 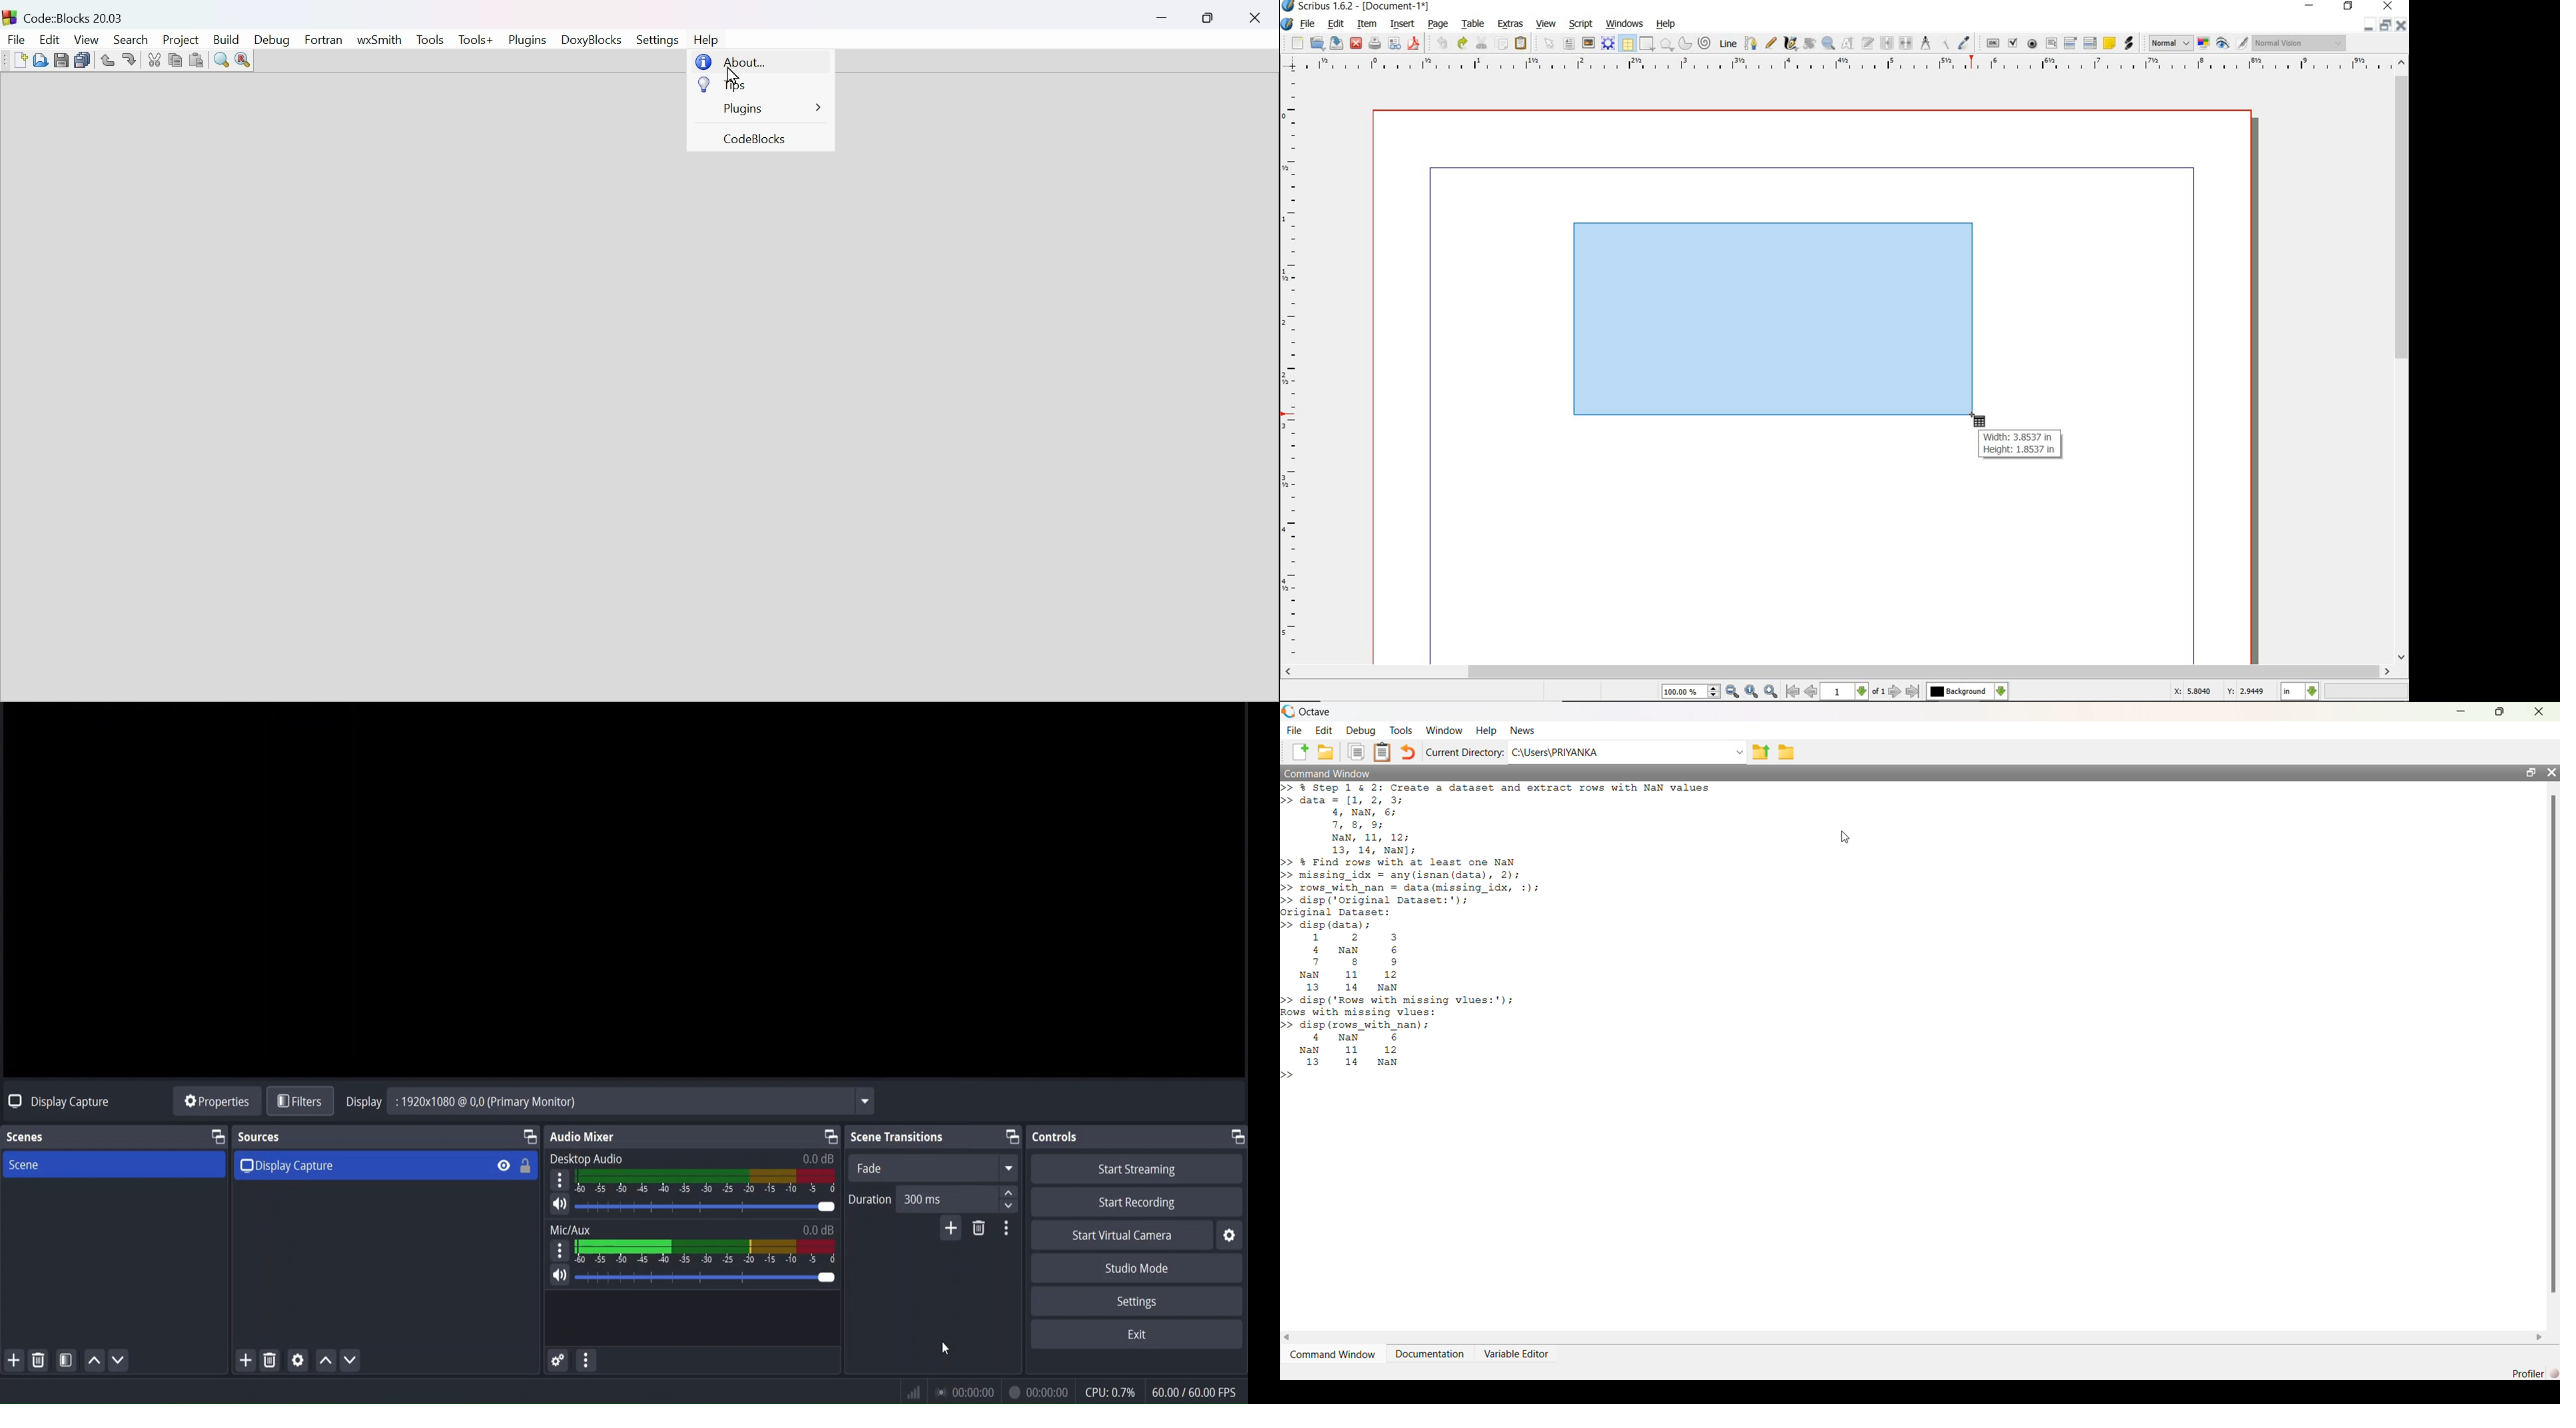 What do you see at coordinates (1361, 731) in the screenshot?
I see `Debug` at bounding box center [1361, 731].